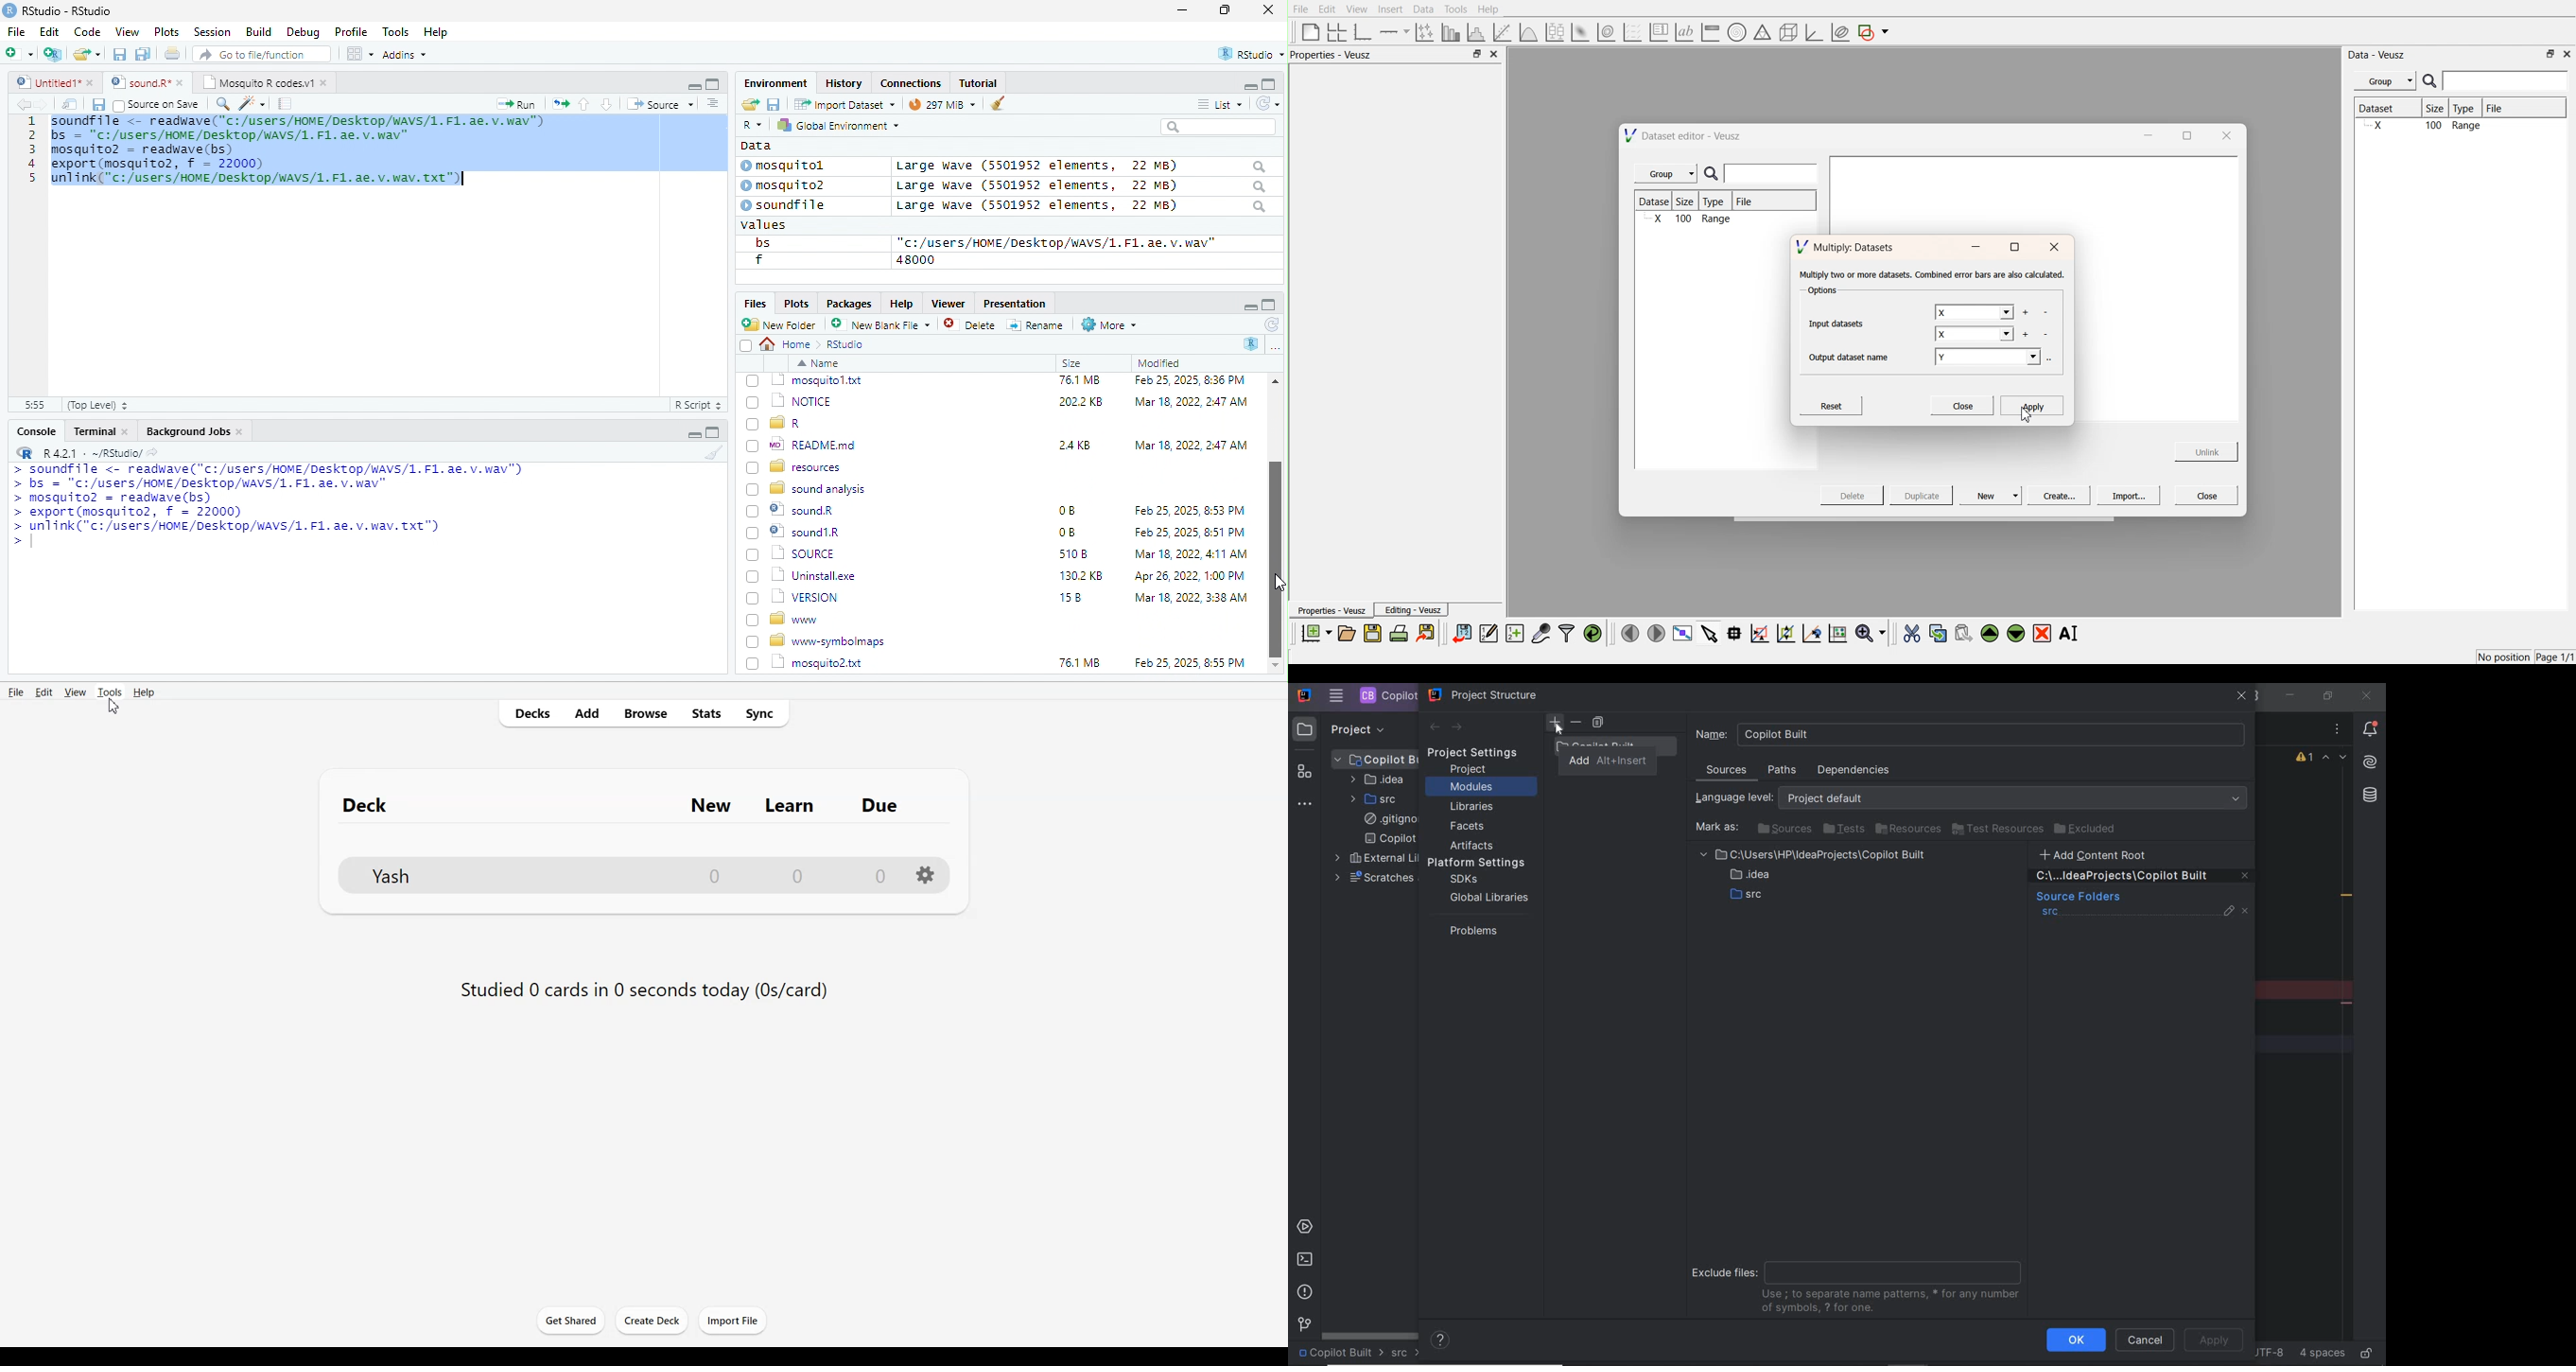 The width and height of the screenshot is (2576, 1372). I want to click on Background Jobs, so click(194, 430).